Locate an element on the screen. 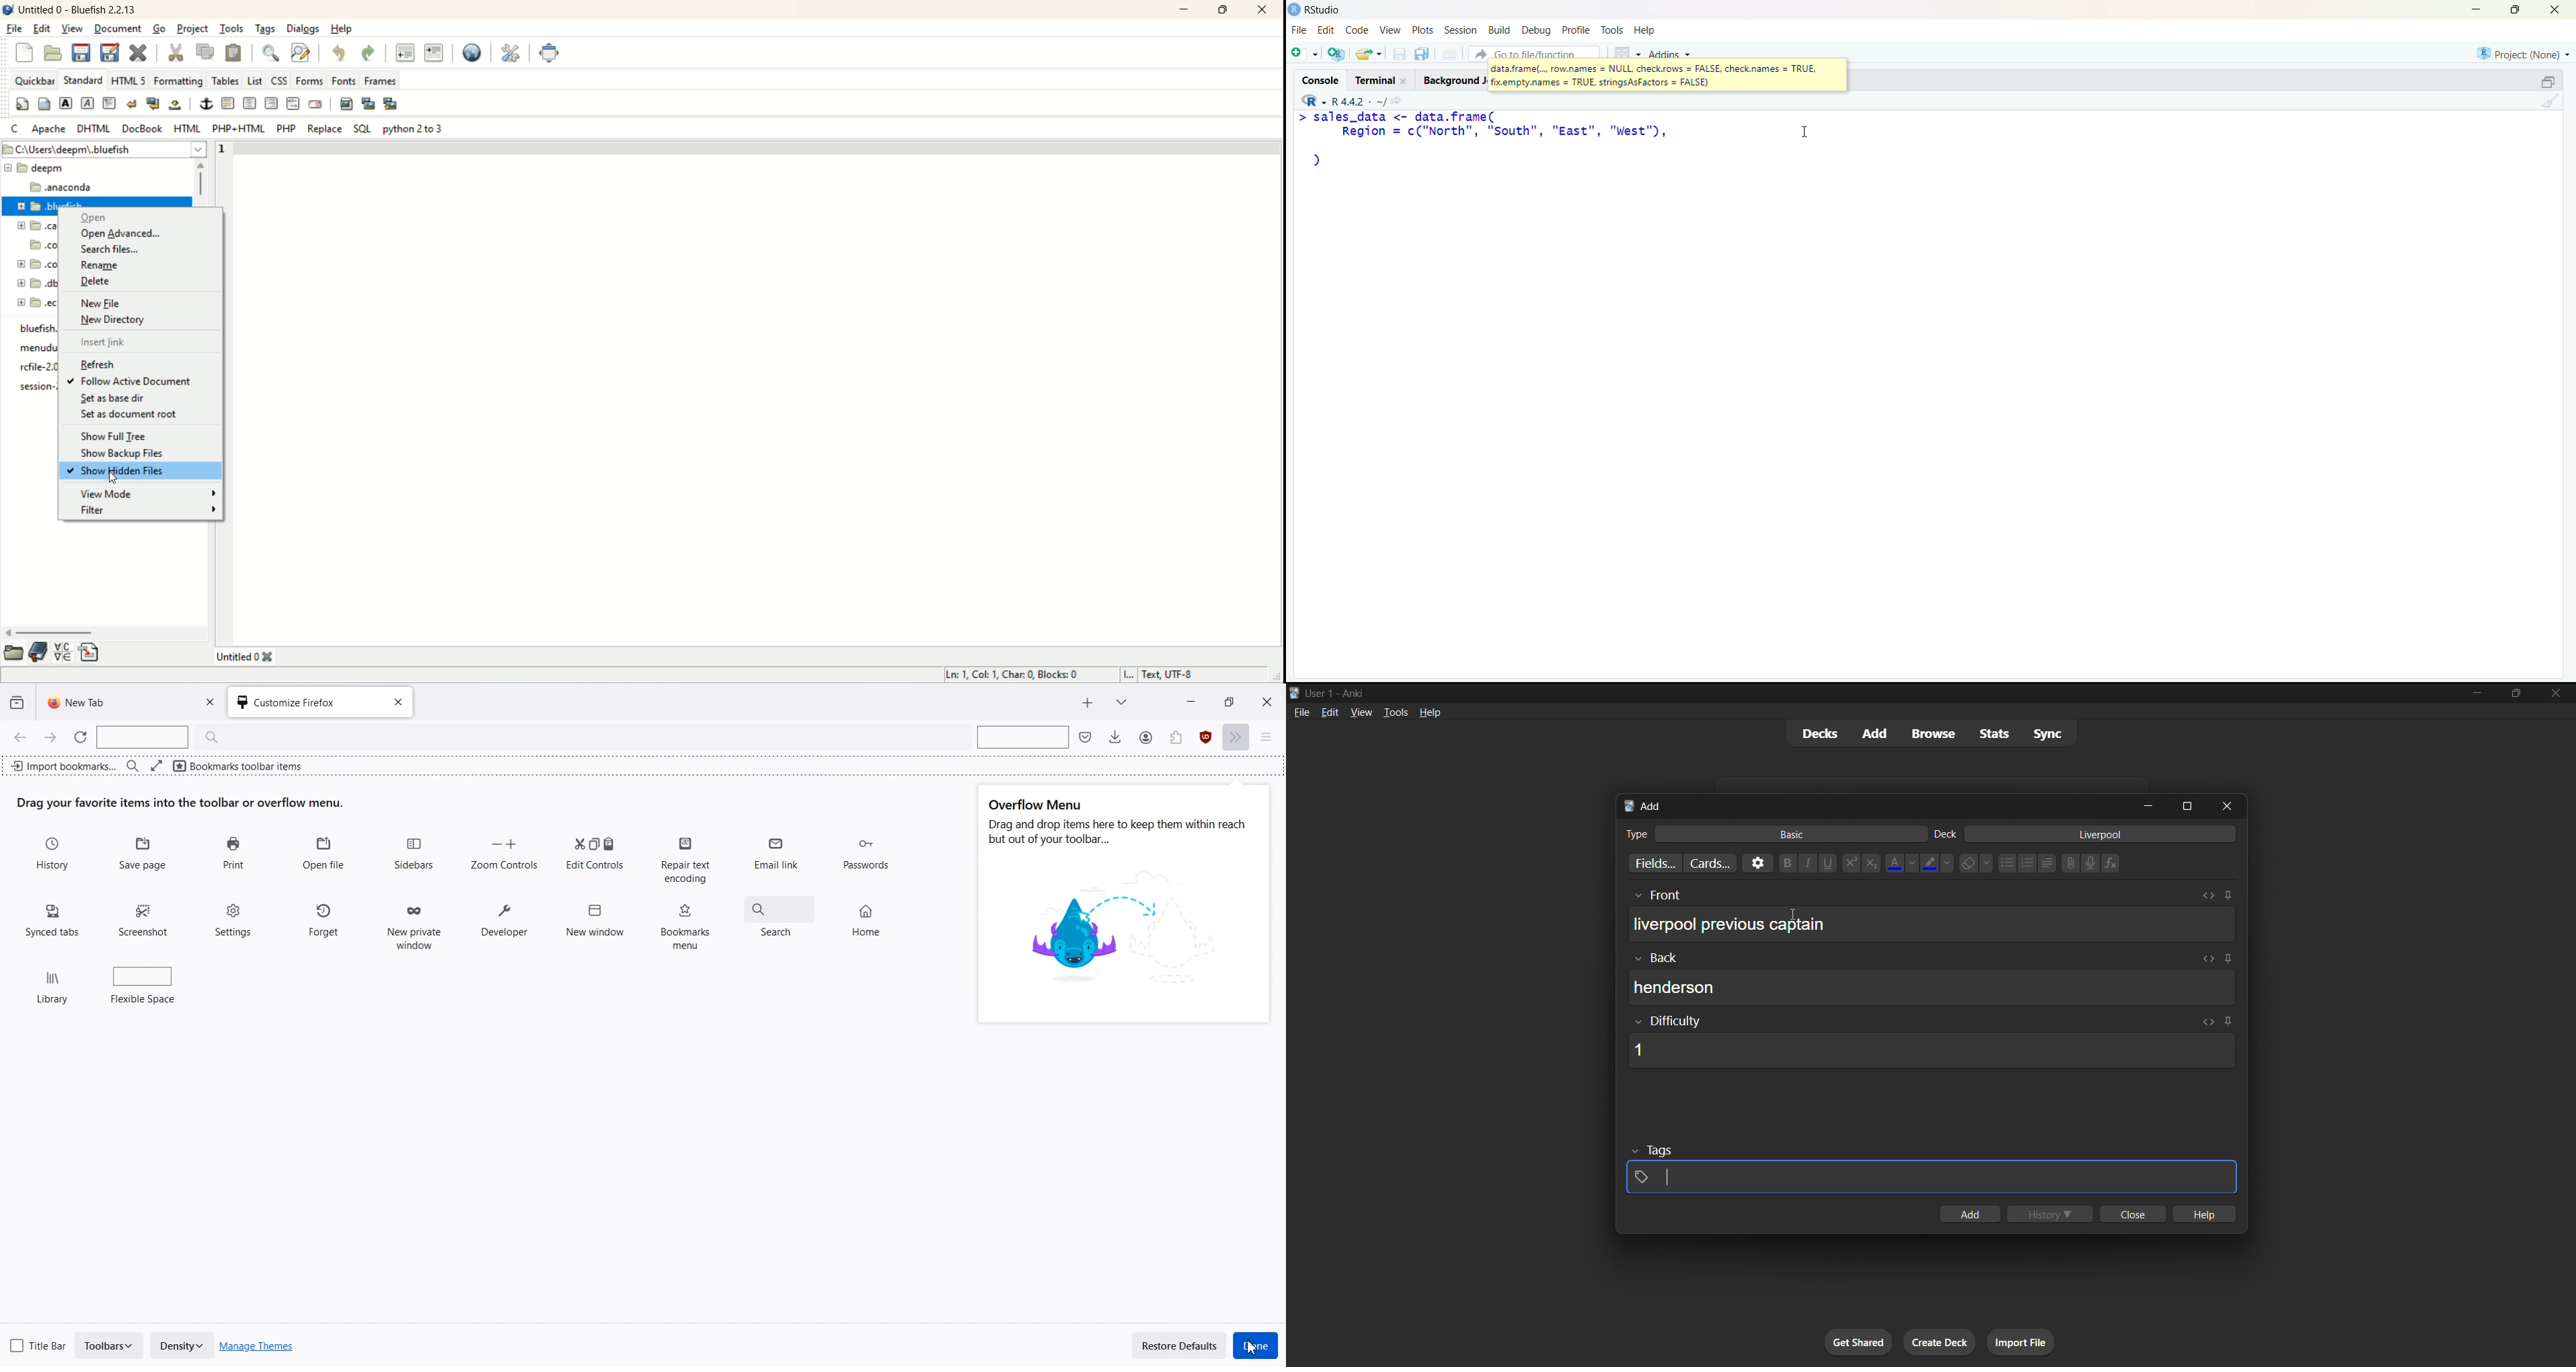 This screenshot has width=2576, height=1372. Edit is located at coordinates (1325, 32).